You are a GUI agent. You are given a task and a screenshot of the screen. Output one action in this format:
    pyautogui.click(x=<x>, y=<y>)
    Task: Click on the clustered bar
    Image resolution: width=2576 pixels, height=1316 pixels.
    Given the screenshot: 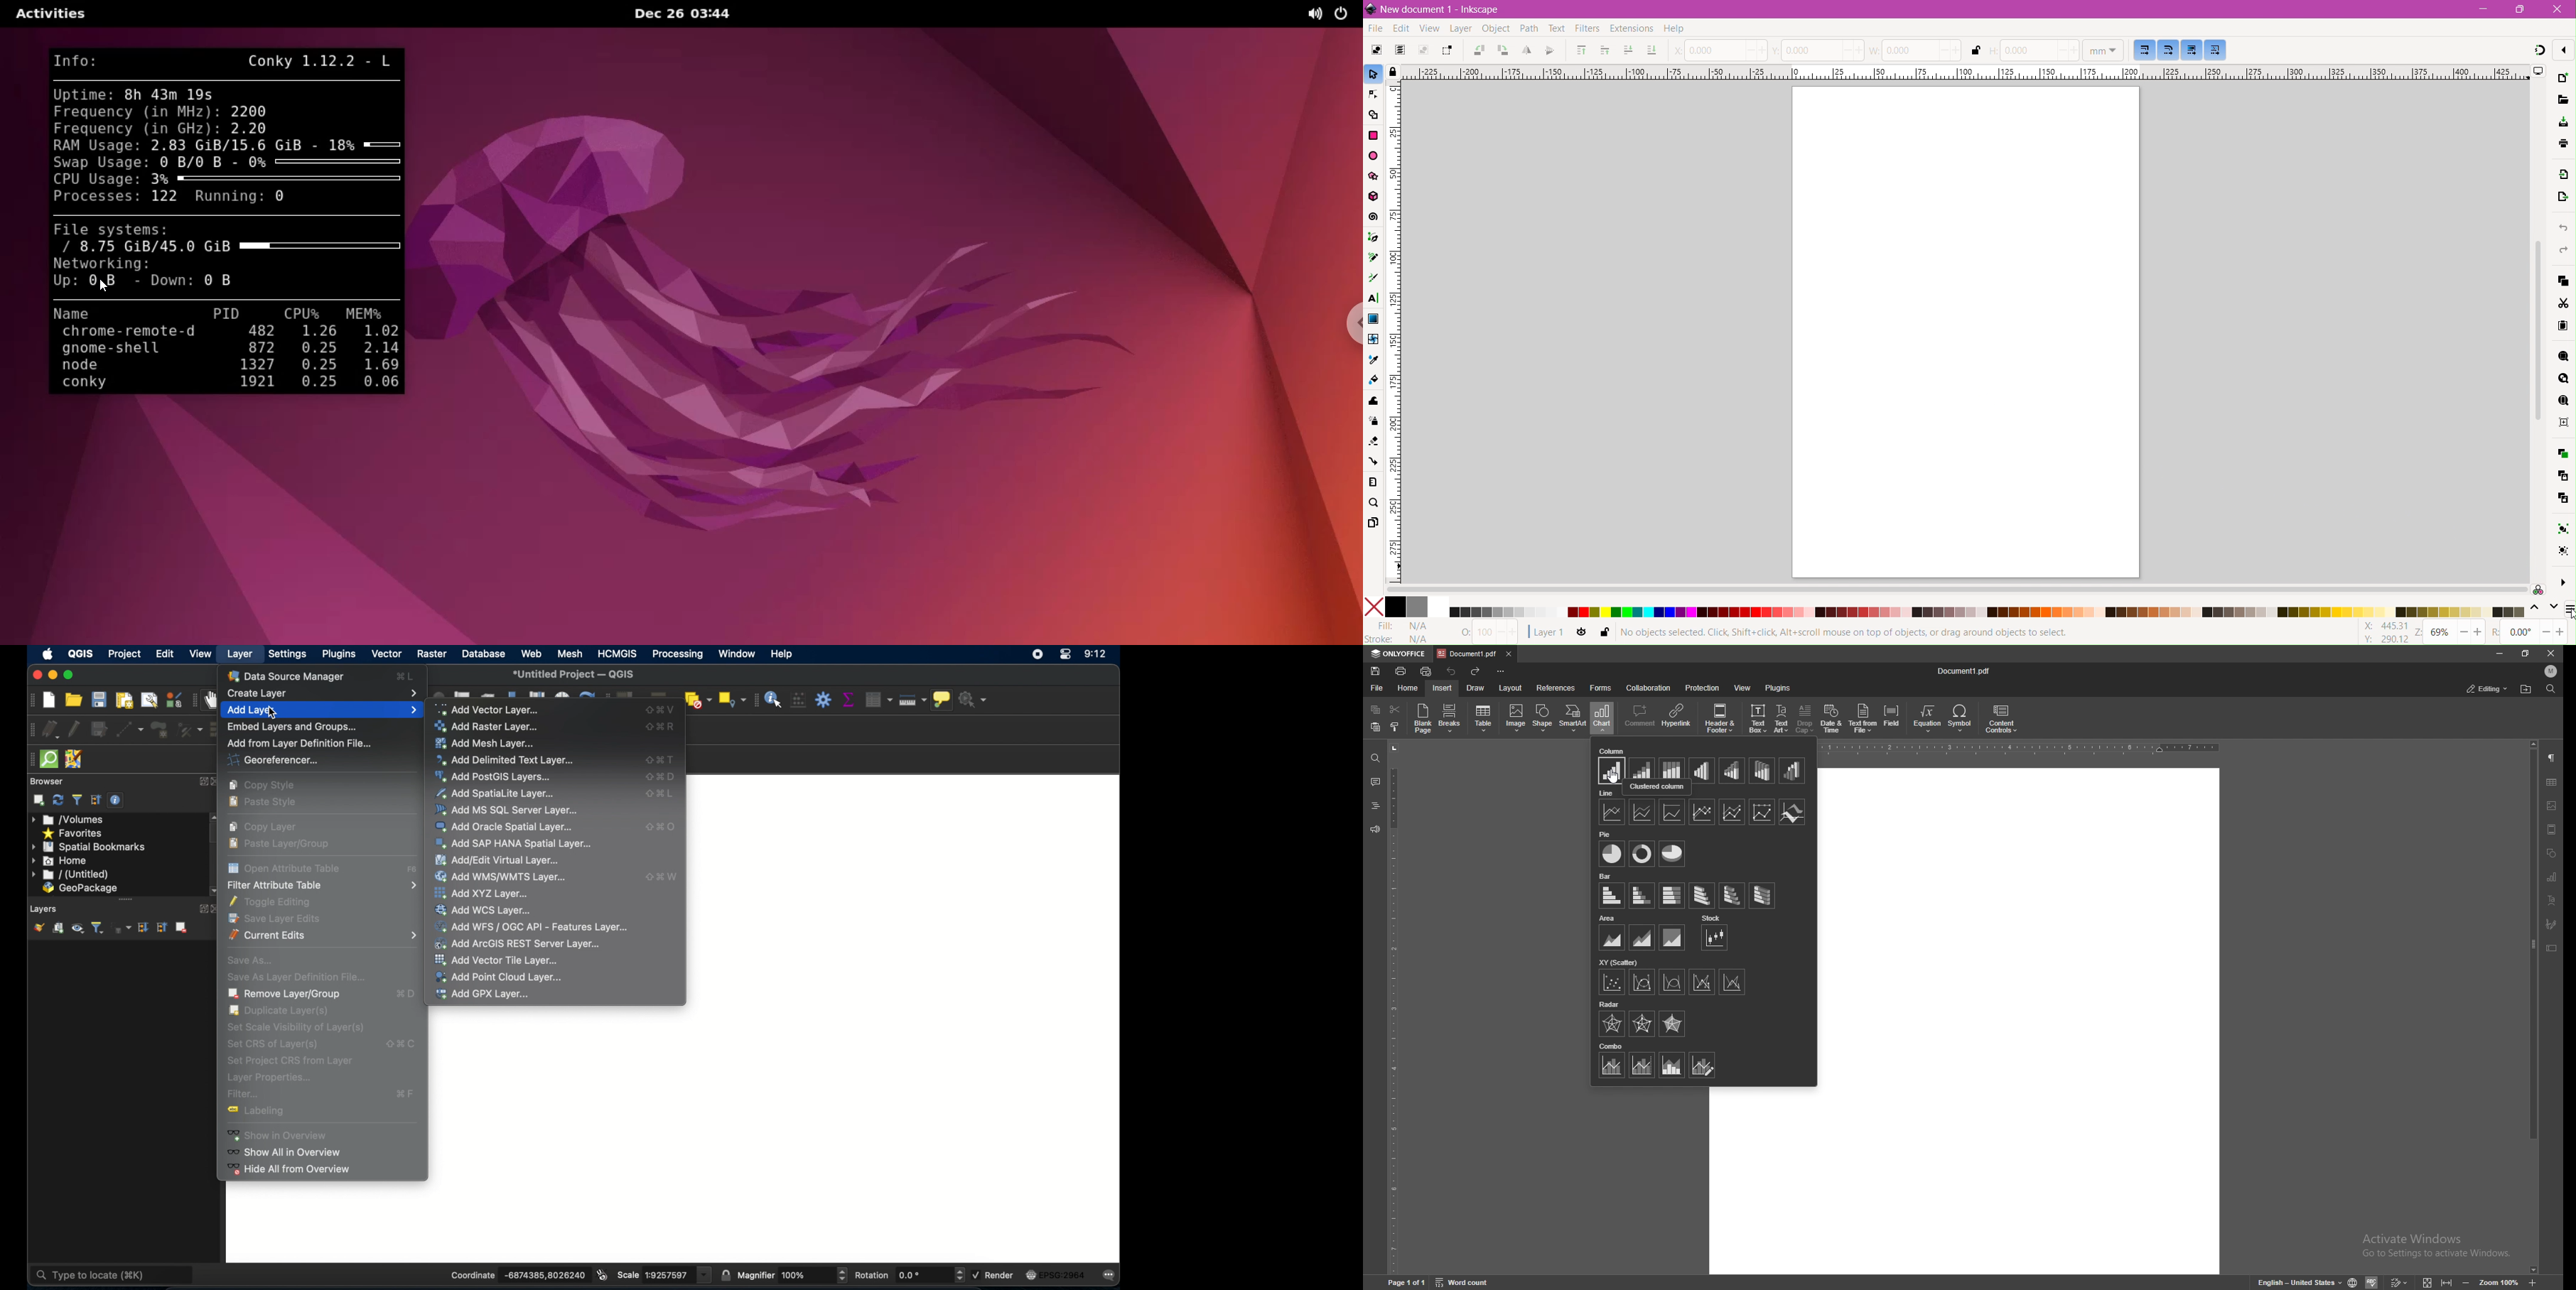 What is the action you would take?
    pyautogui.click(x=1612, y=895)
    